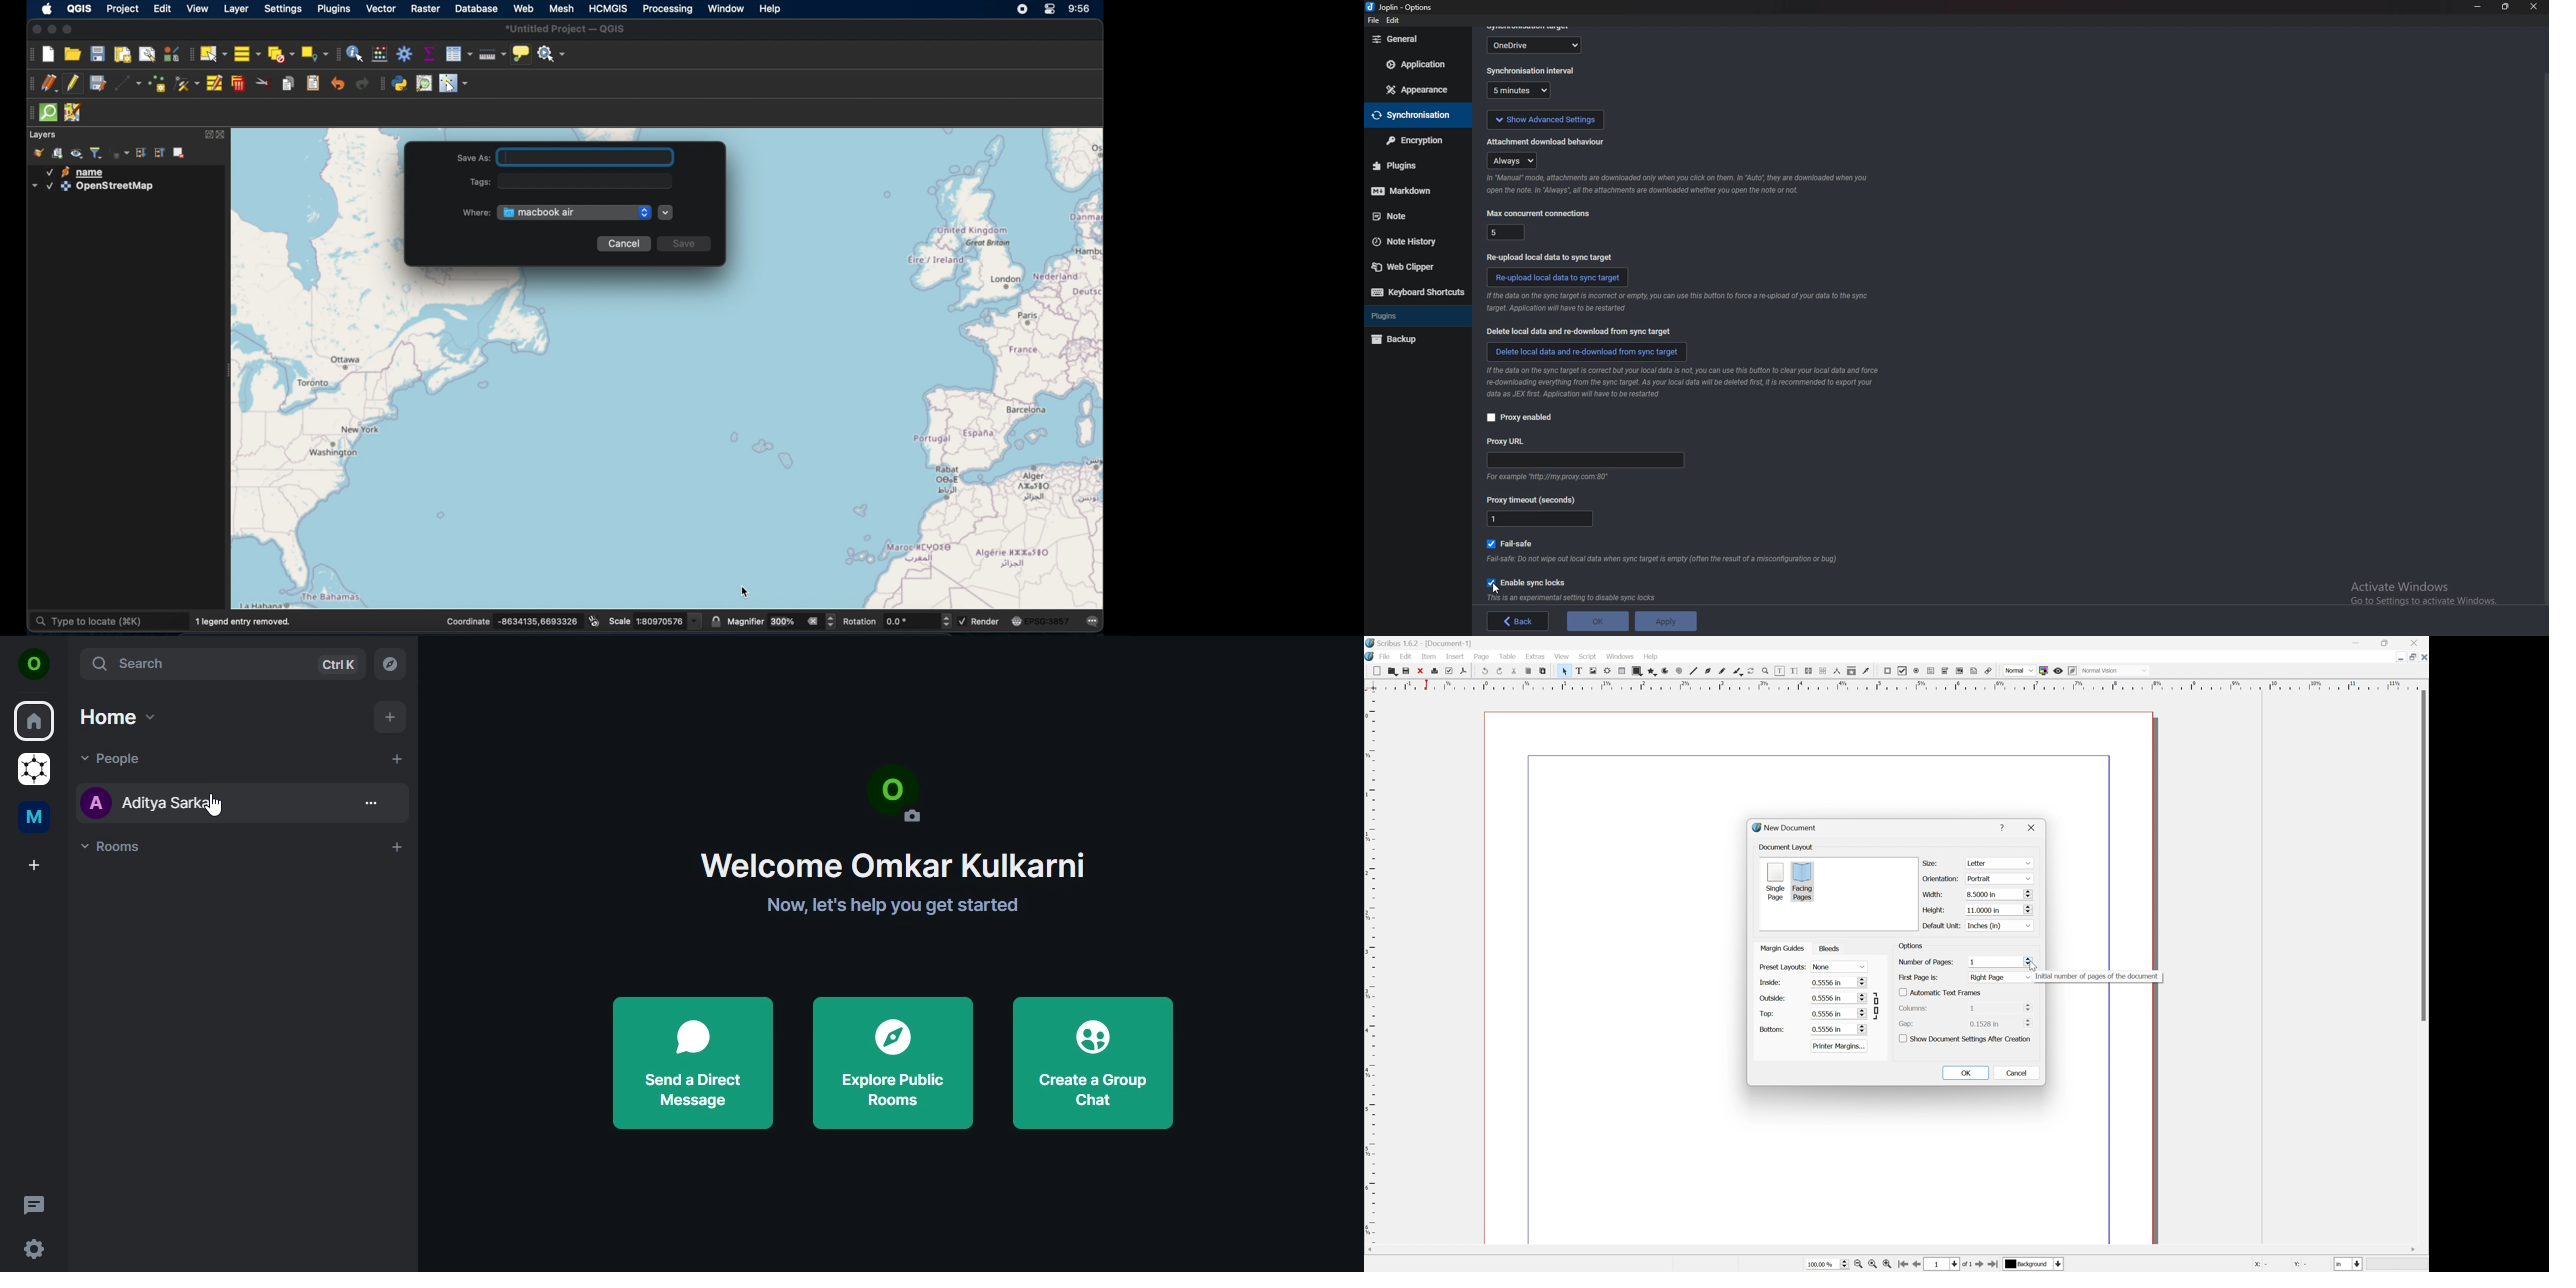 The height and width of the screenshot is (1288, 2576). What do you see at coordinates (1520, 417) in the screenshot?
I see `proxy enabled` at bounding box center [1520, 417].